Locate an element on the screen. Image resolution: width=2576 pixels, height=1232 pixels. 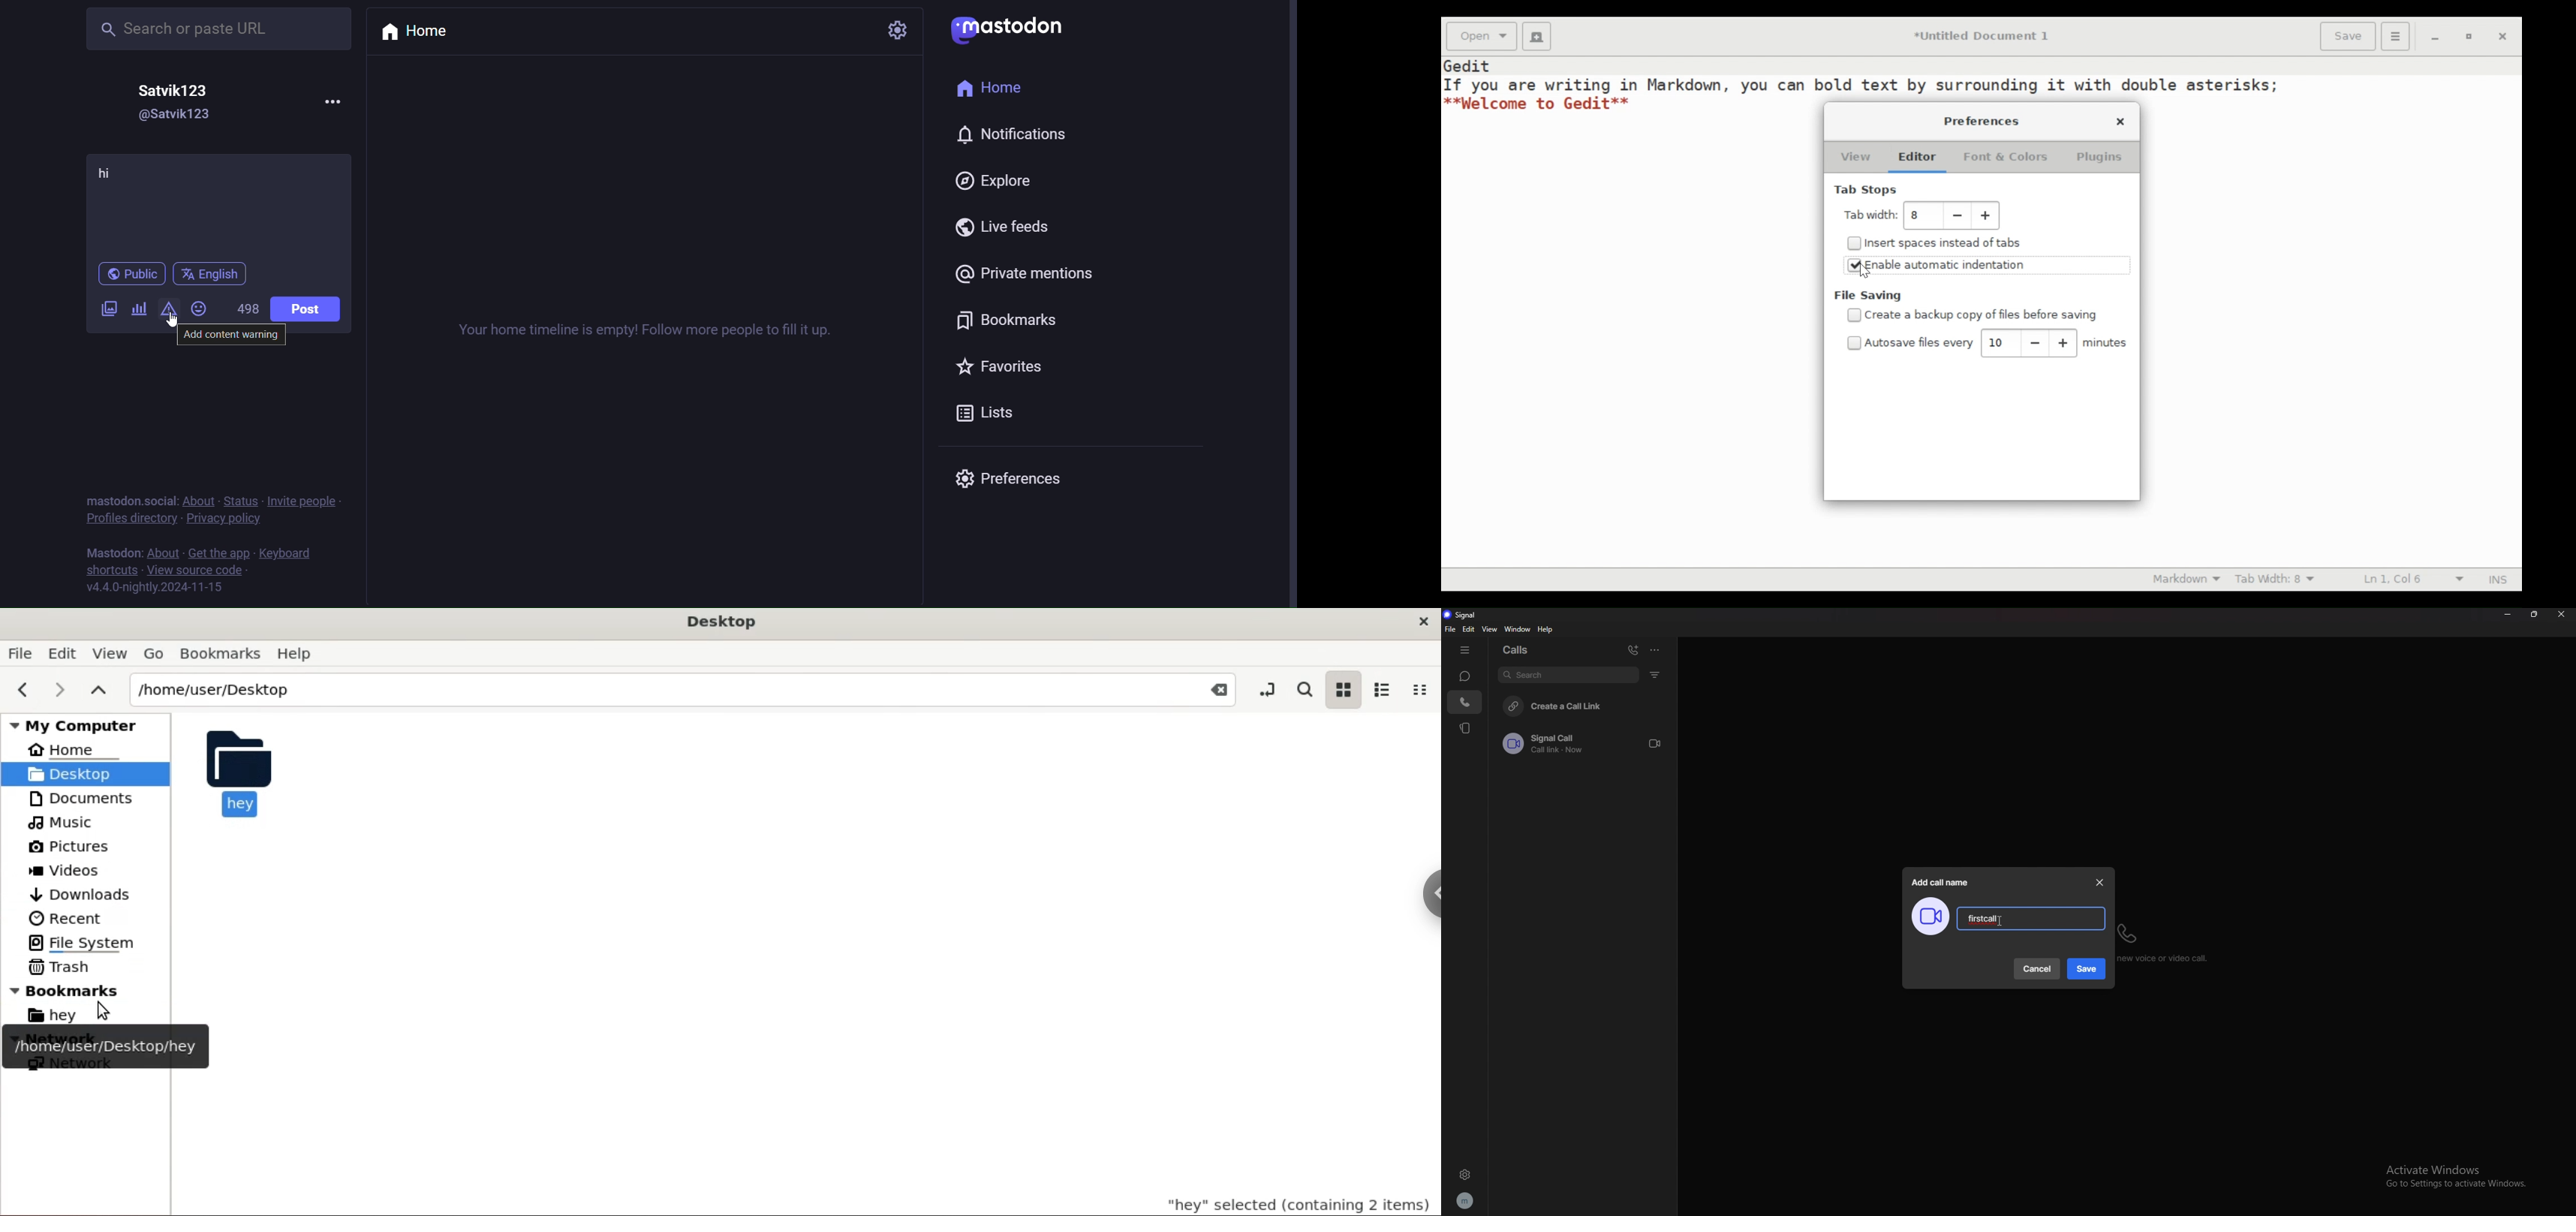
Tab Width is located at coordinates (1870, 216).